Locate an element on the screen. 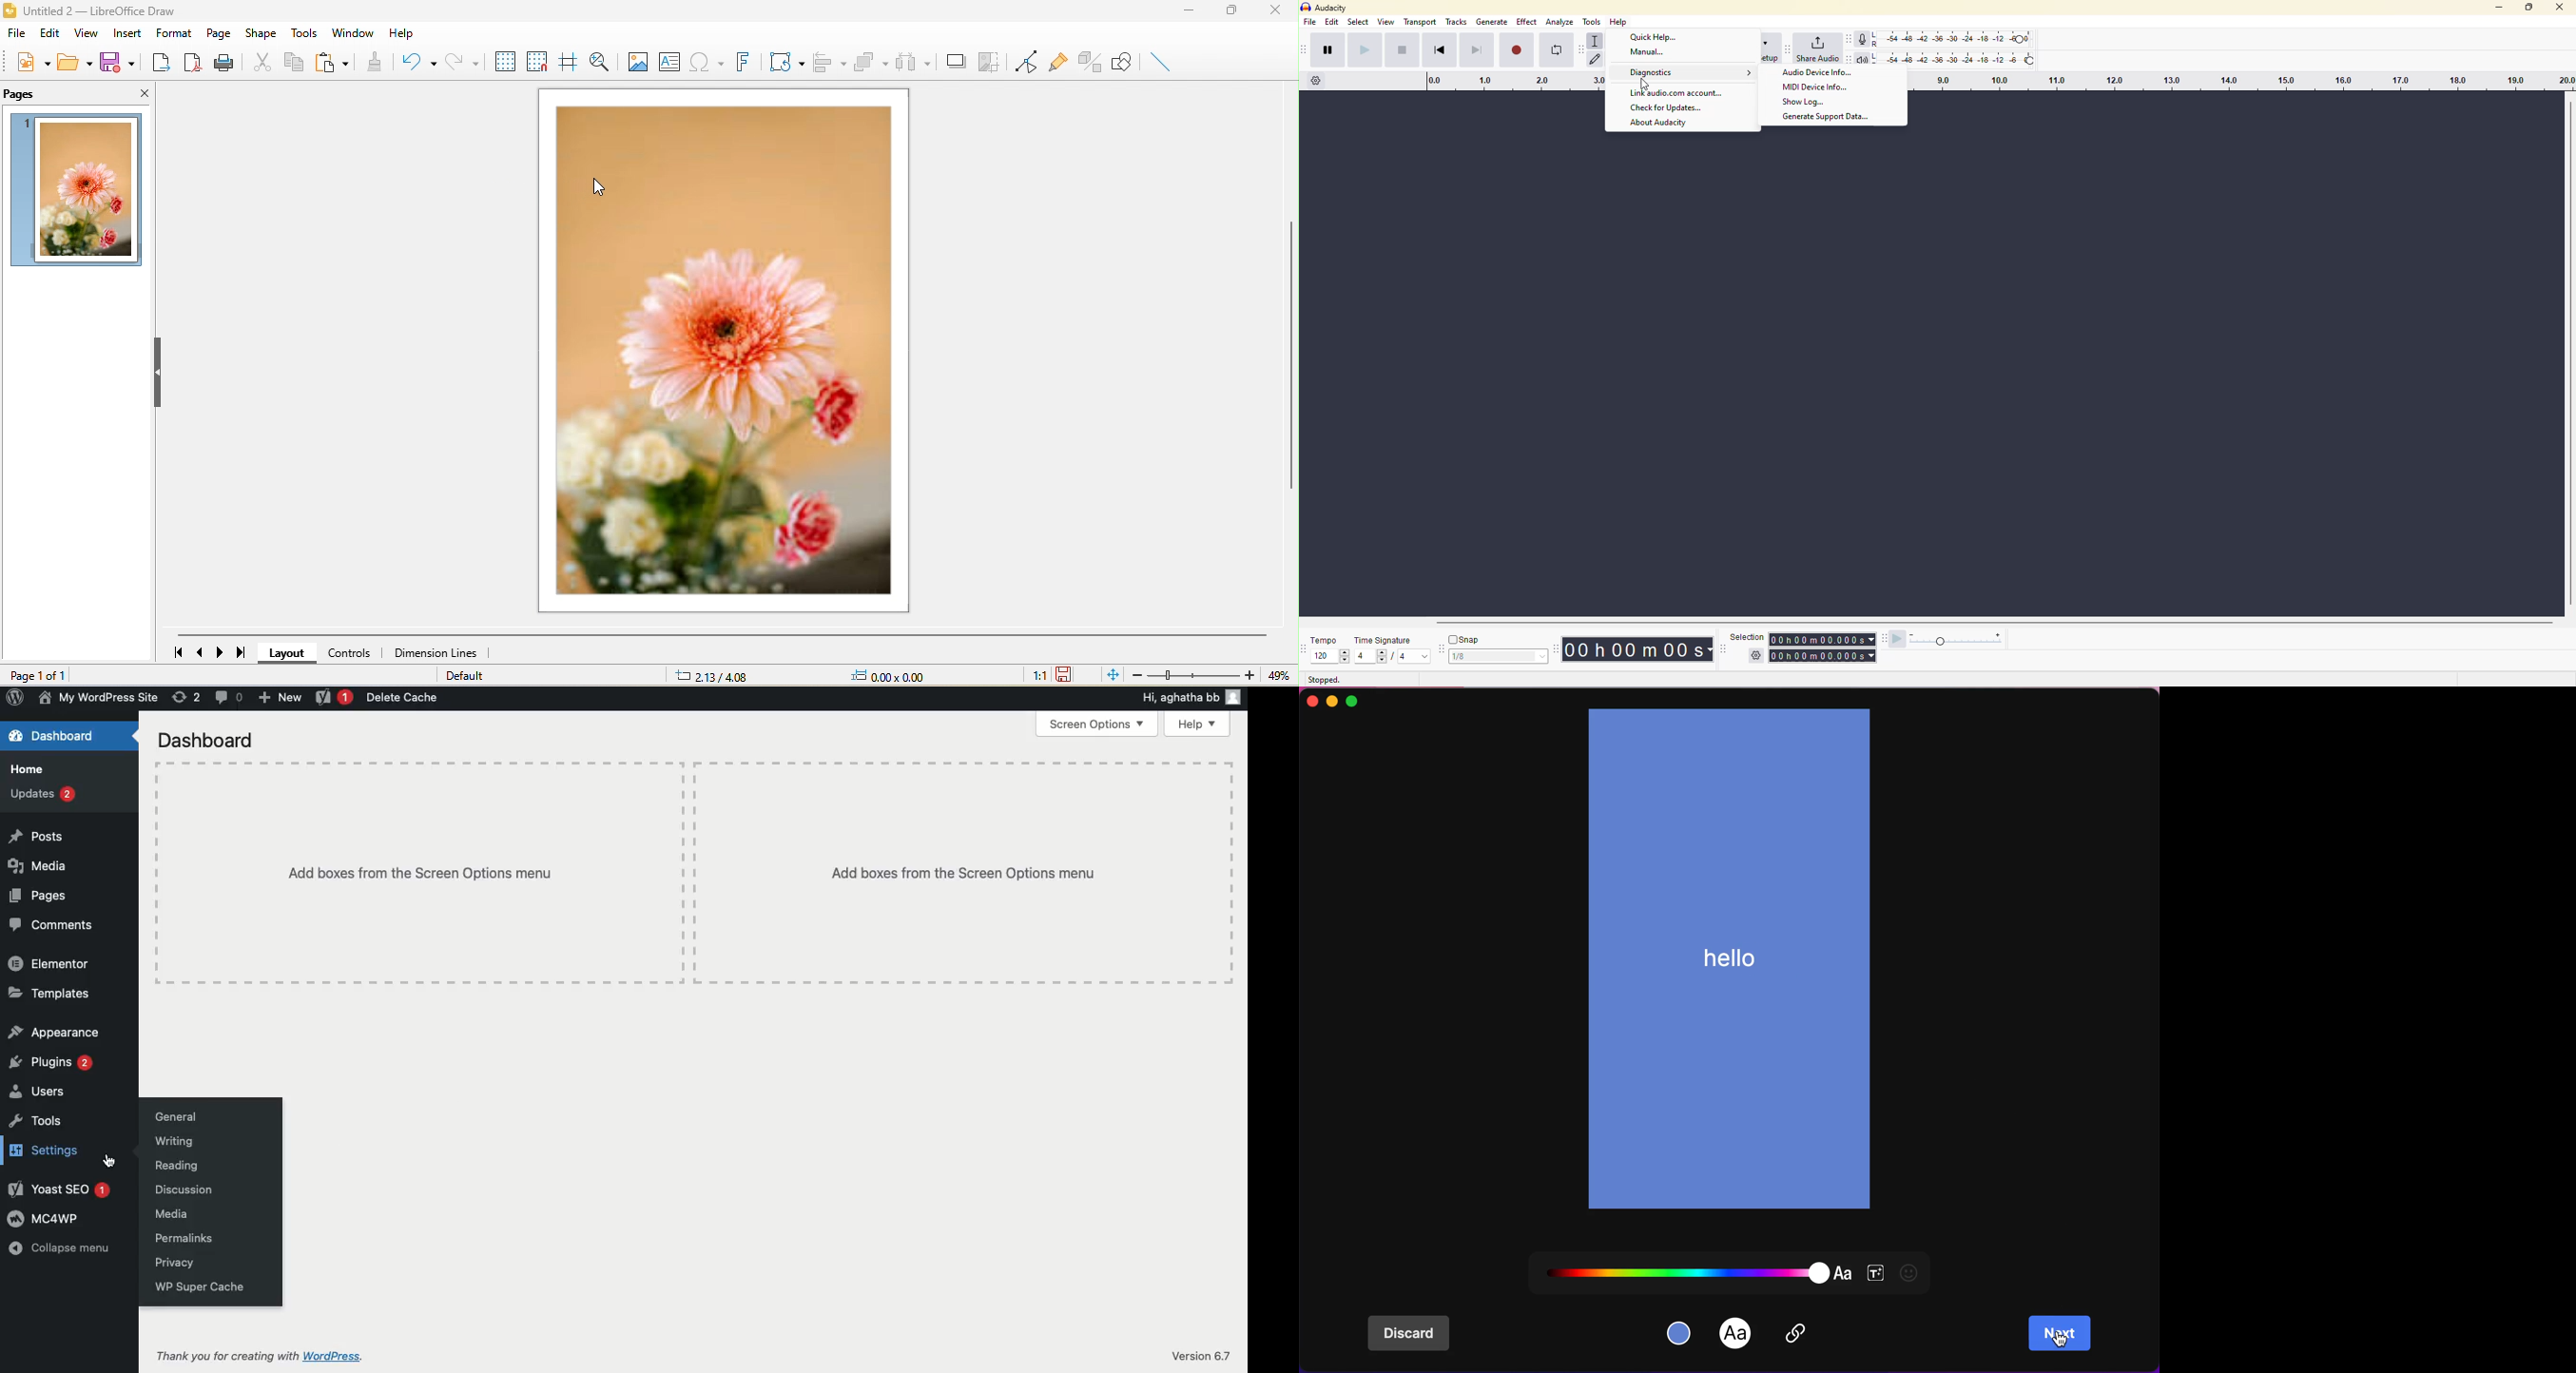 The image size is (2576, 1400). Close is located at coordinates (2560, 7).